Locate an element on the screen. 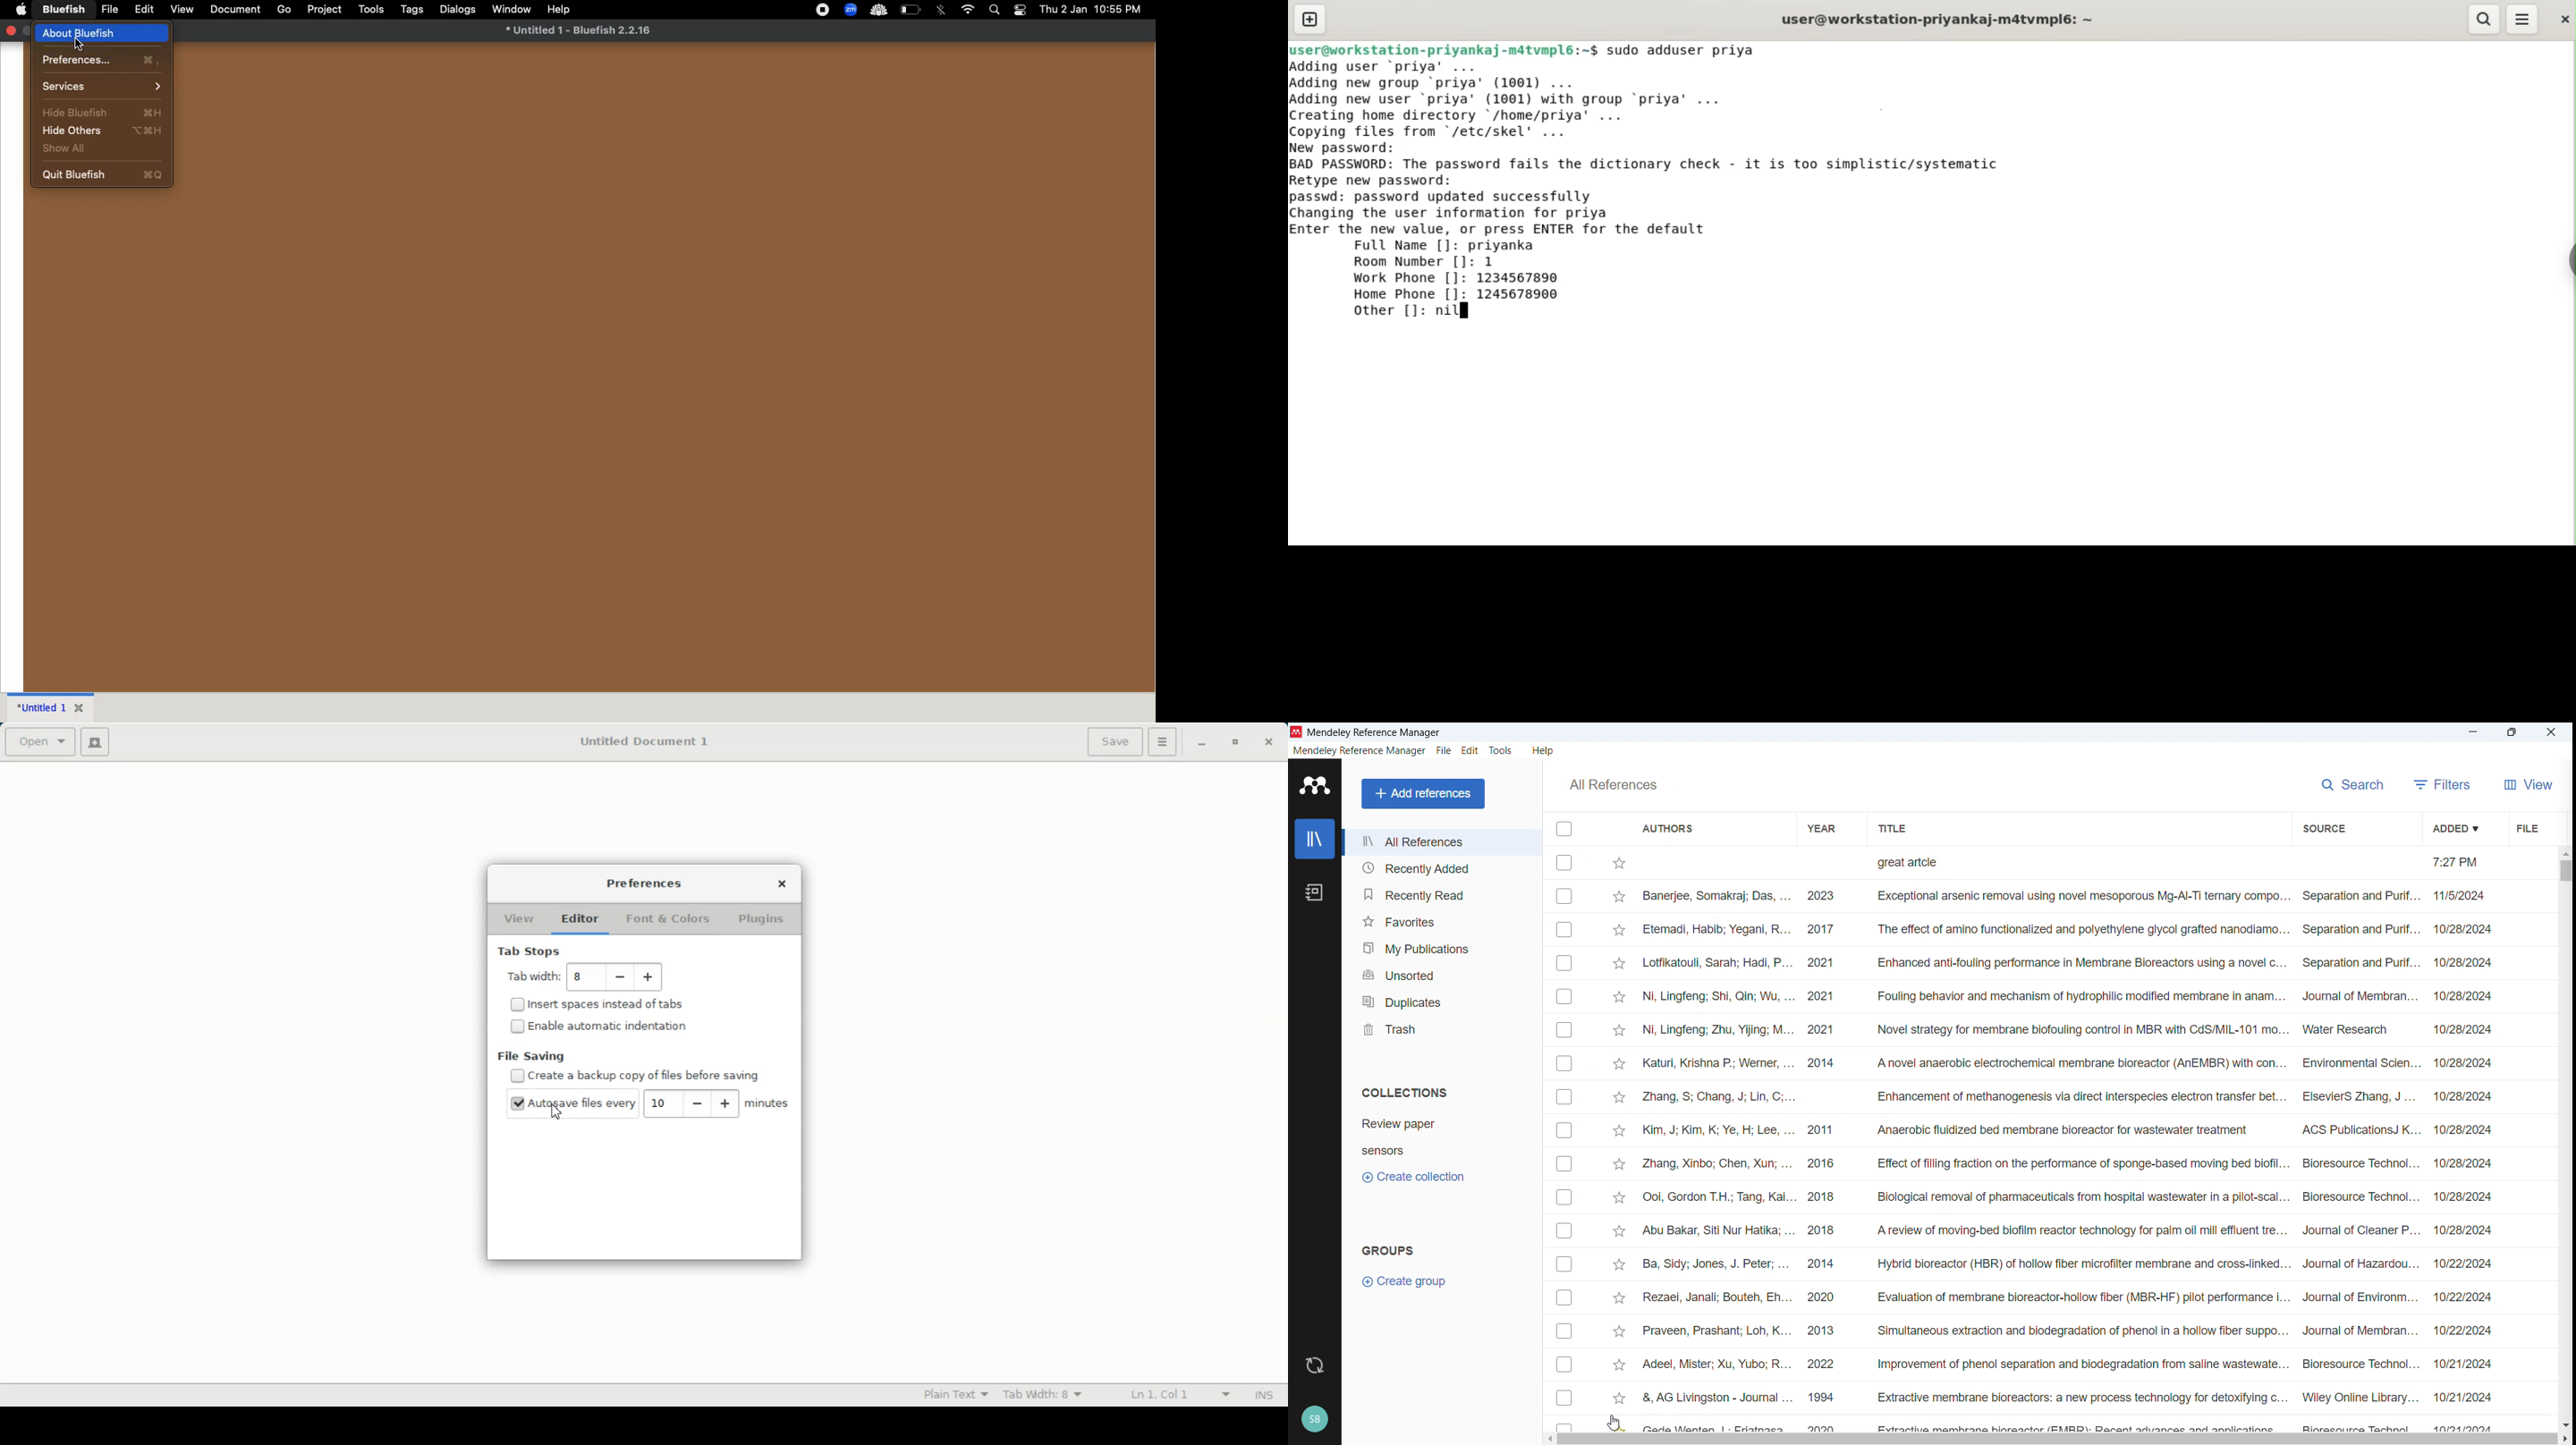 This screenshot has height=1456, width=2576. Collection 1 is located at coordinates (1443, 1124).